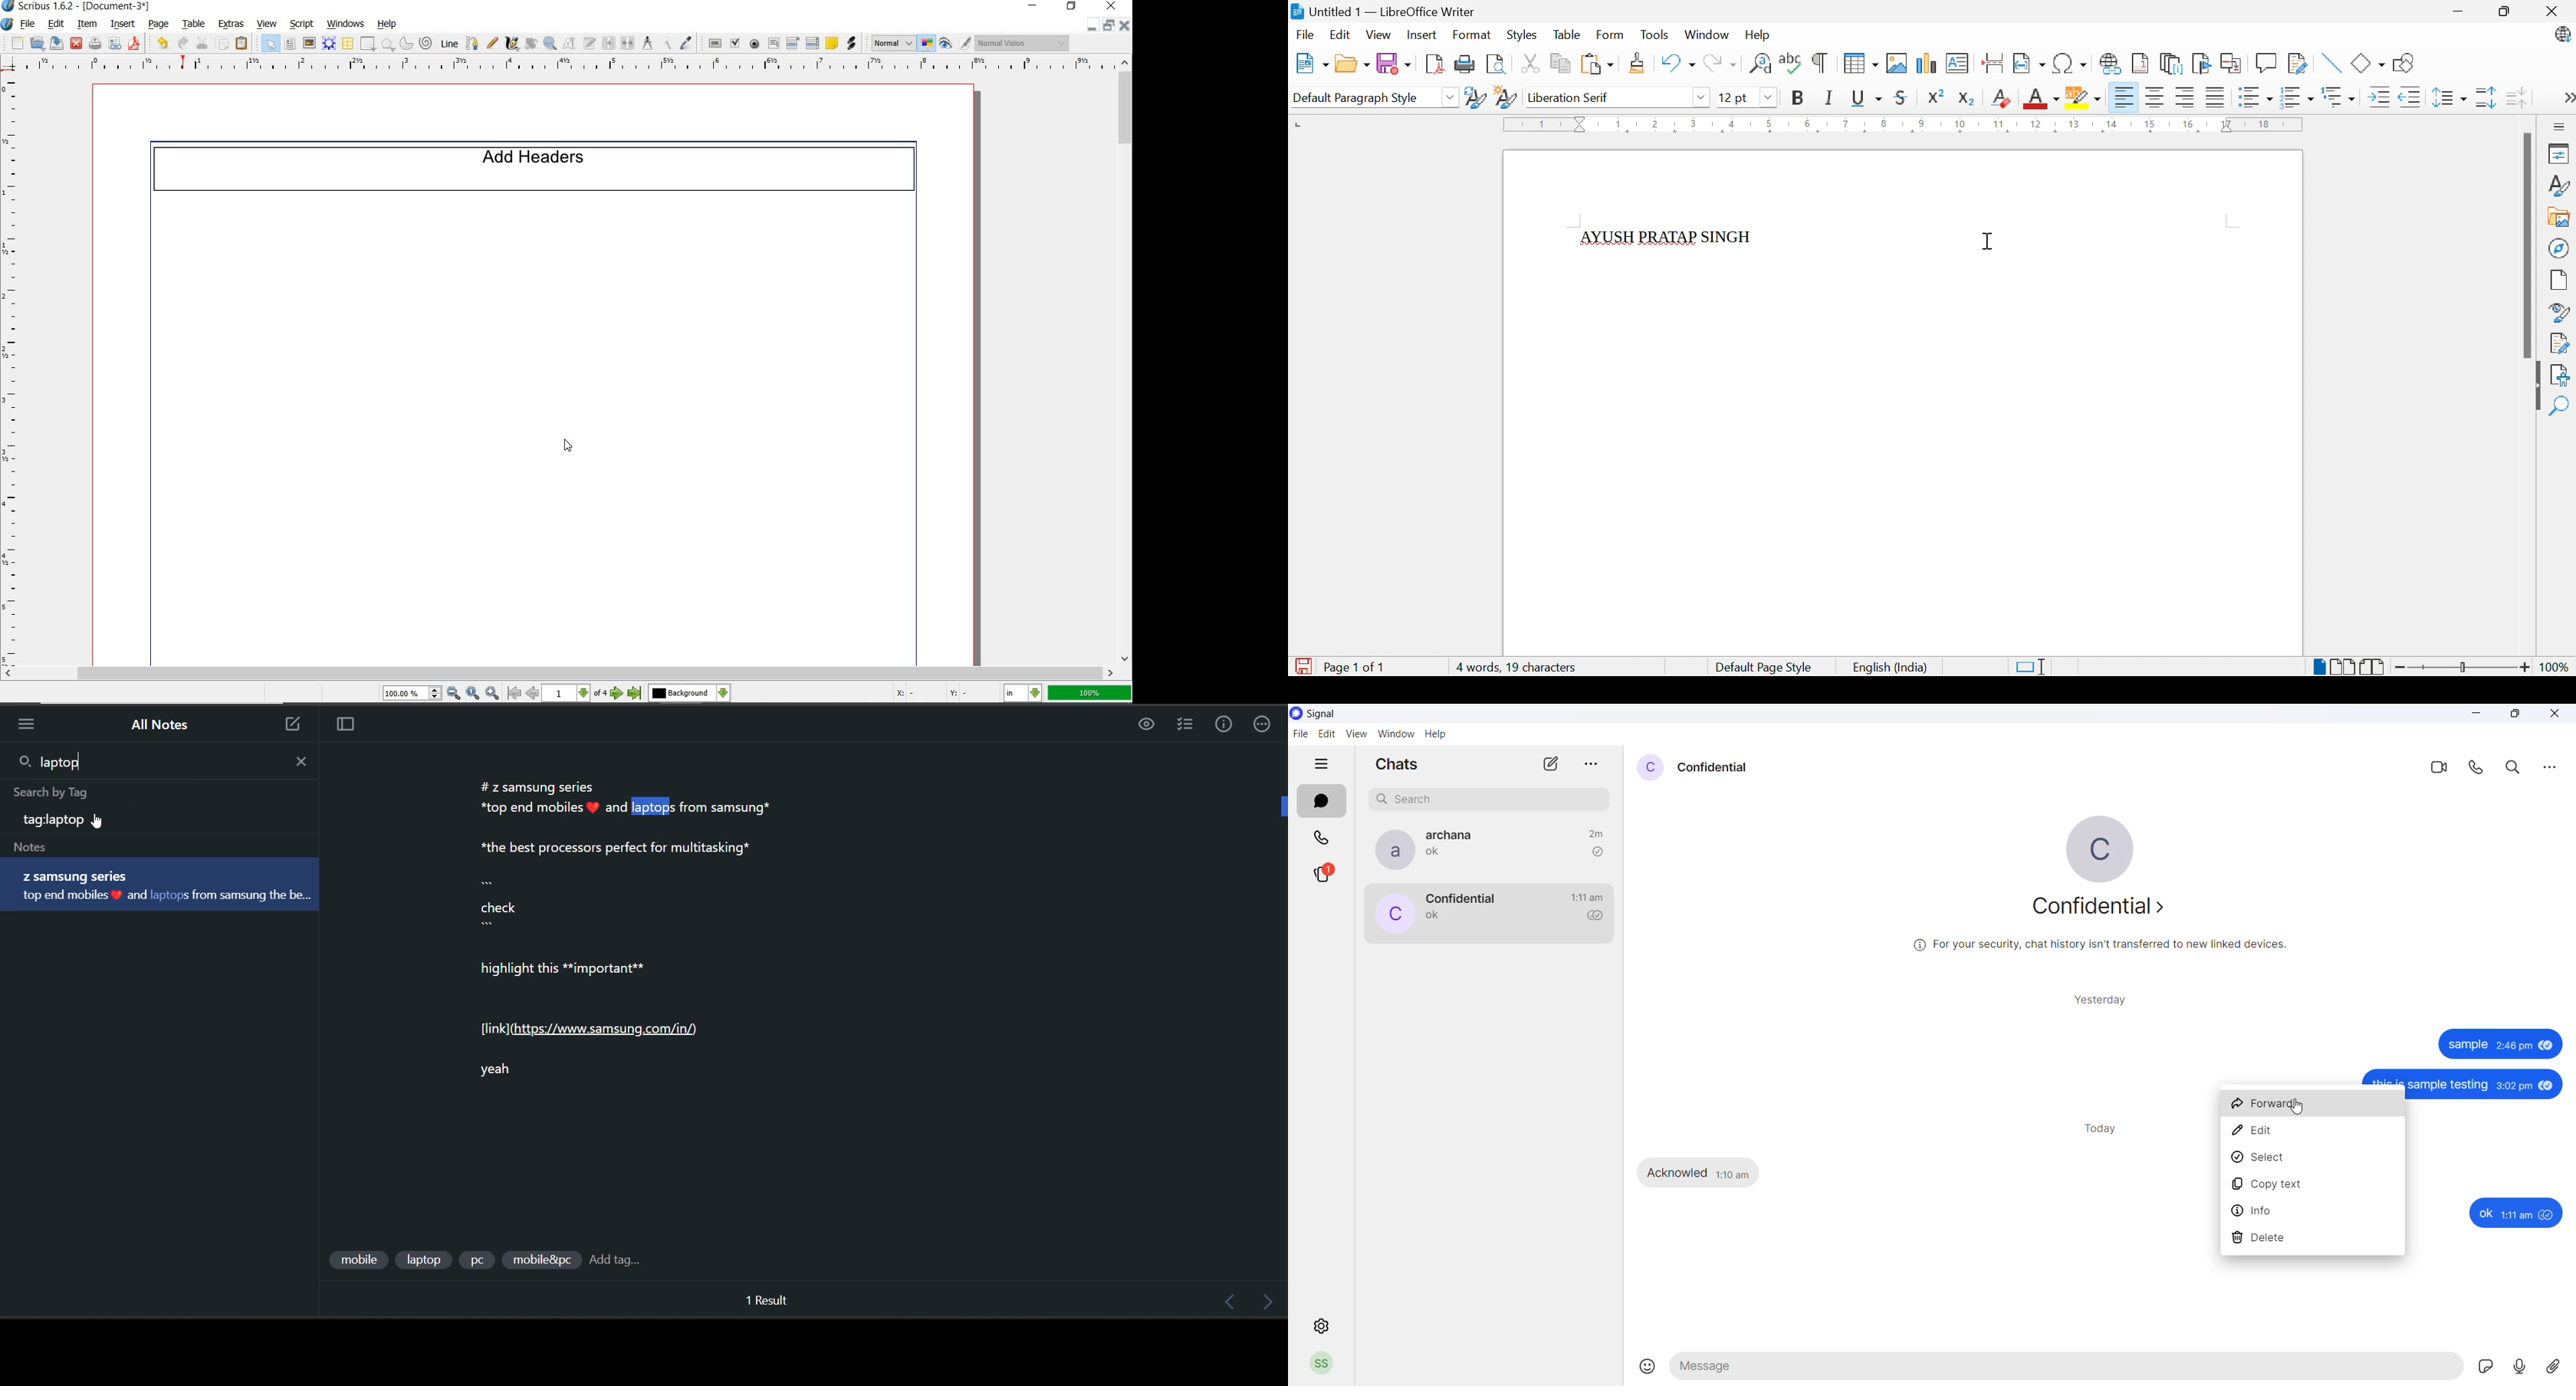 Image resolution: width=2576 pixels, height=1400 pixels. I want to click on view, so click(267, 23).